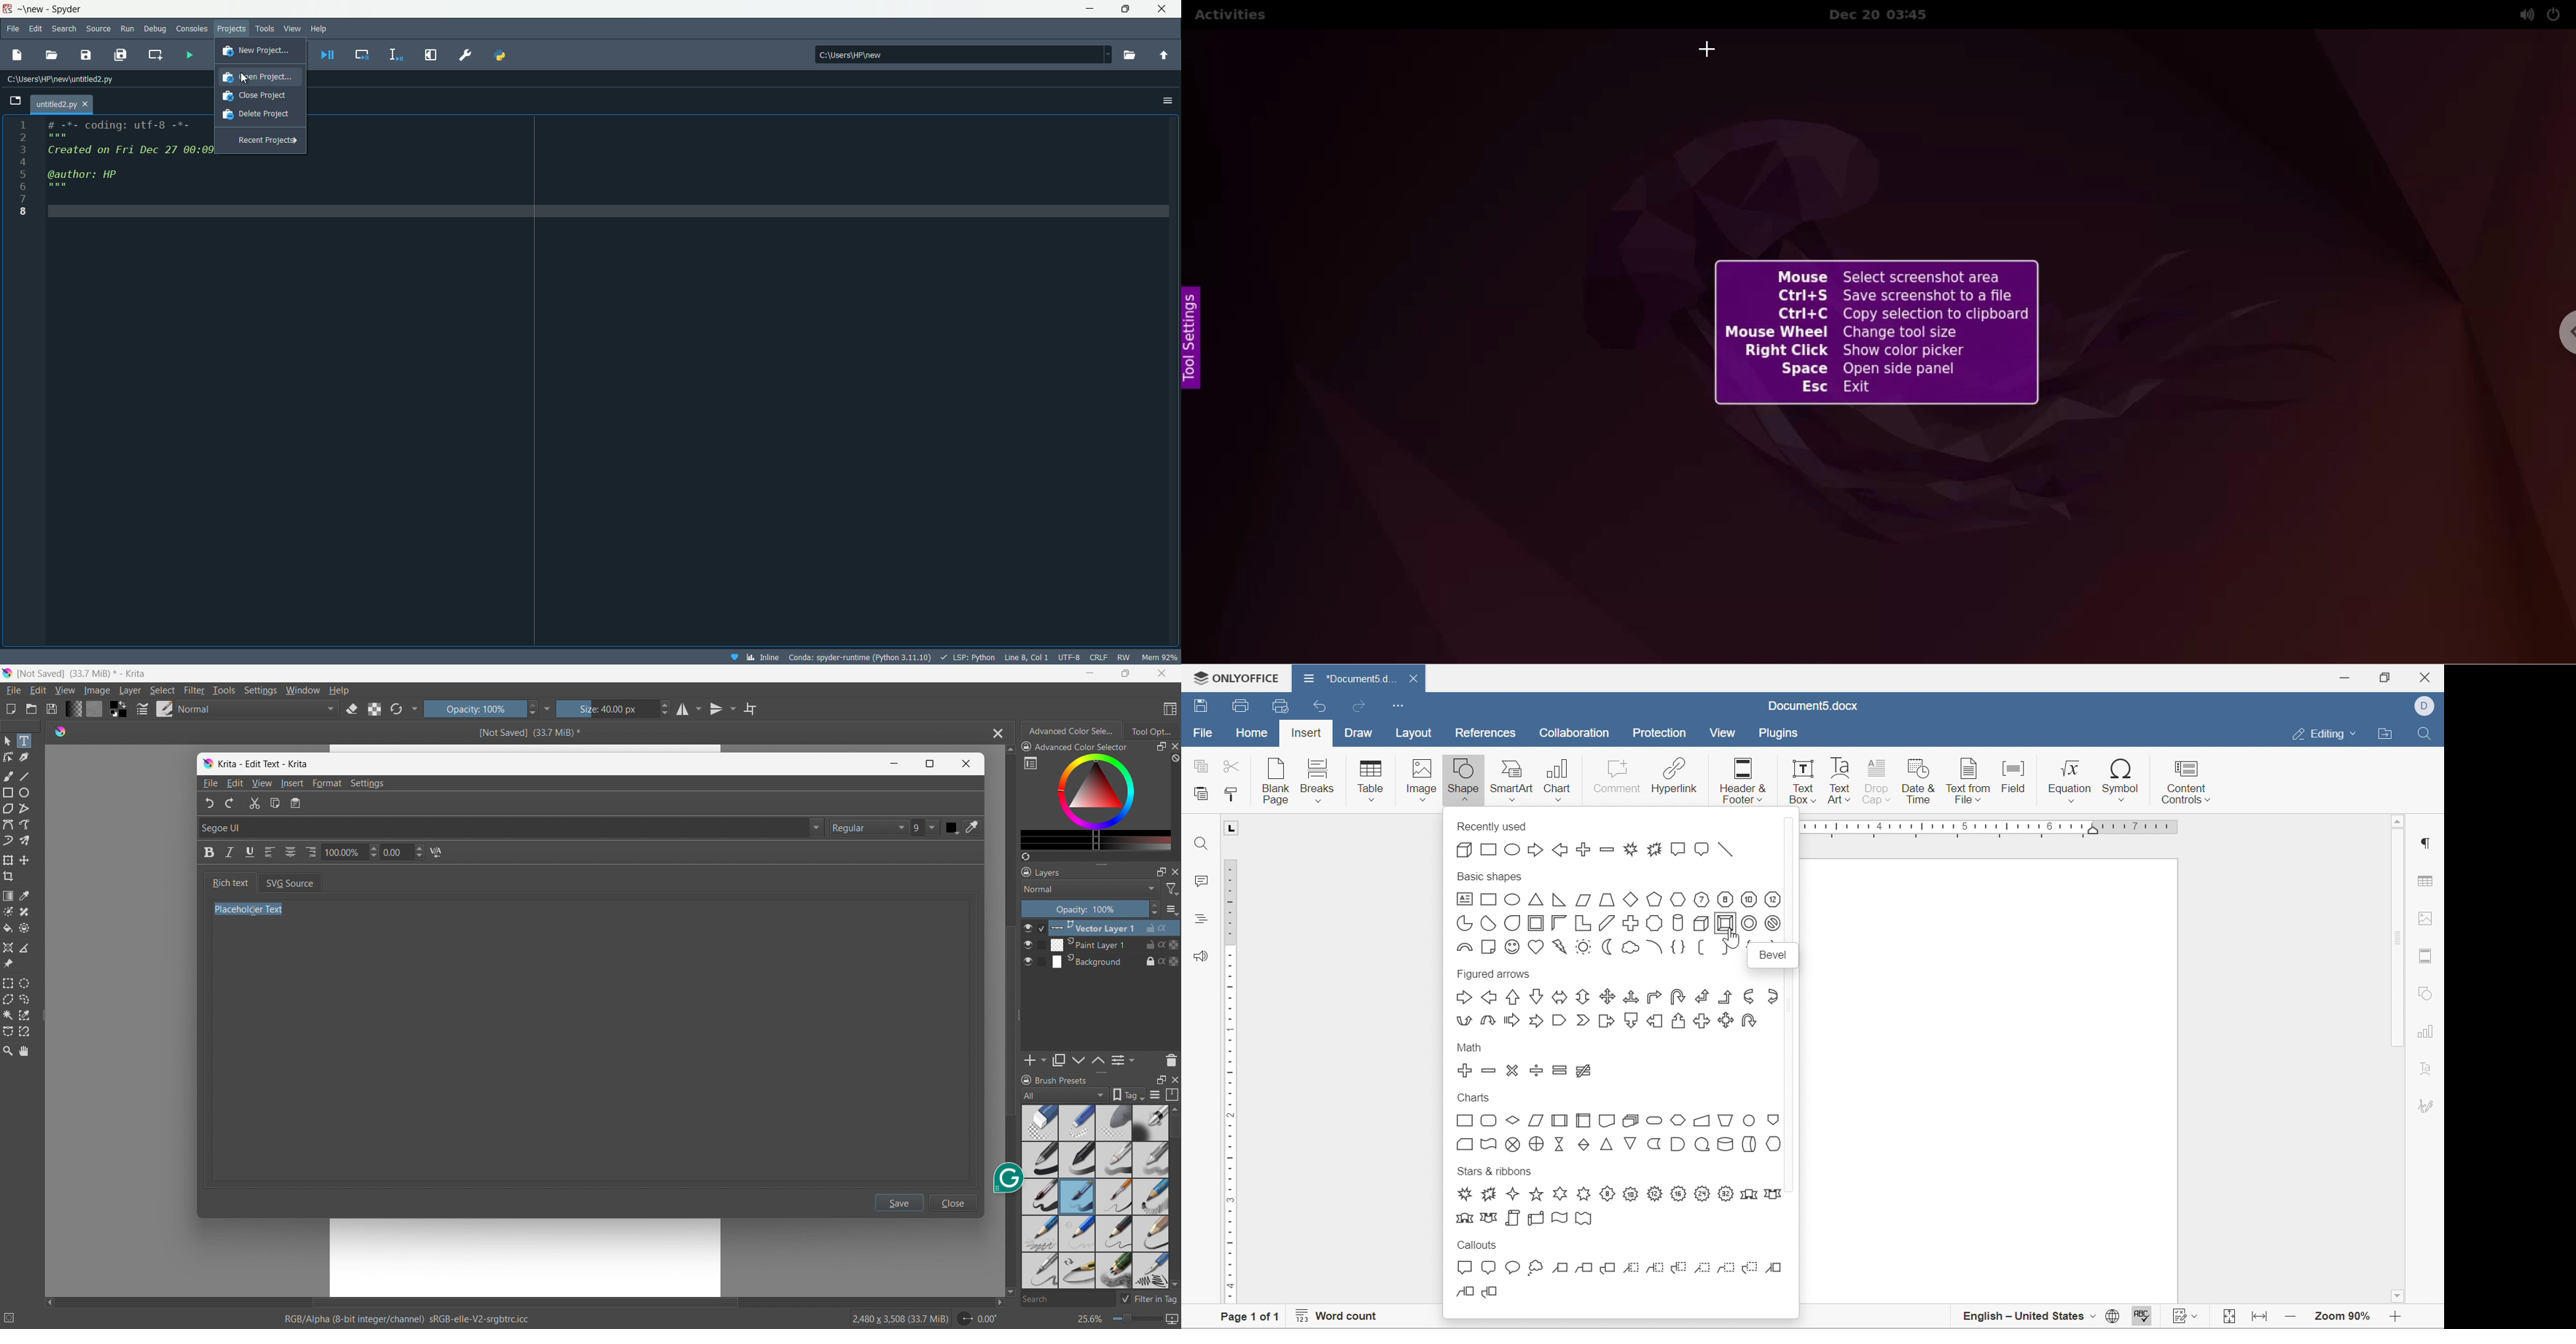  What do you see at coordinates (210, 802) in the screenshot?
I see `undo` at bounding box center [210, 802].